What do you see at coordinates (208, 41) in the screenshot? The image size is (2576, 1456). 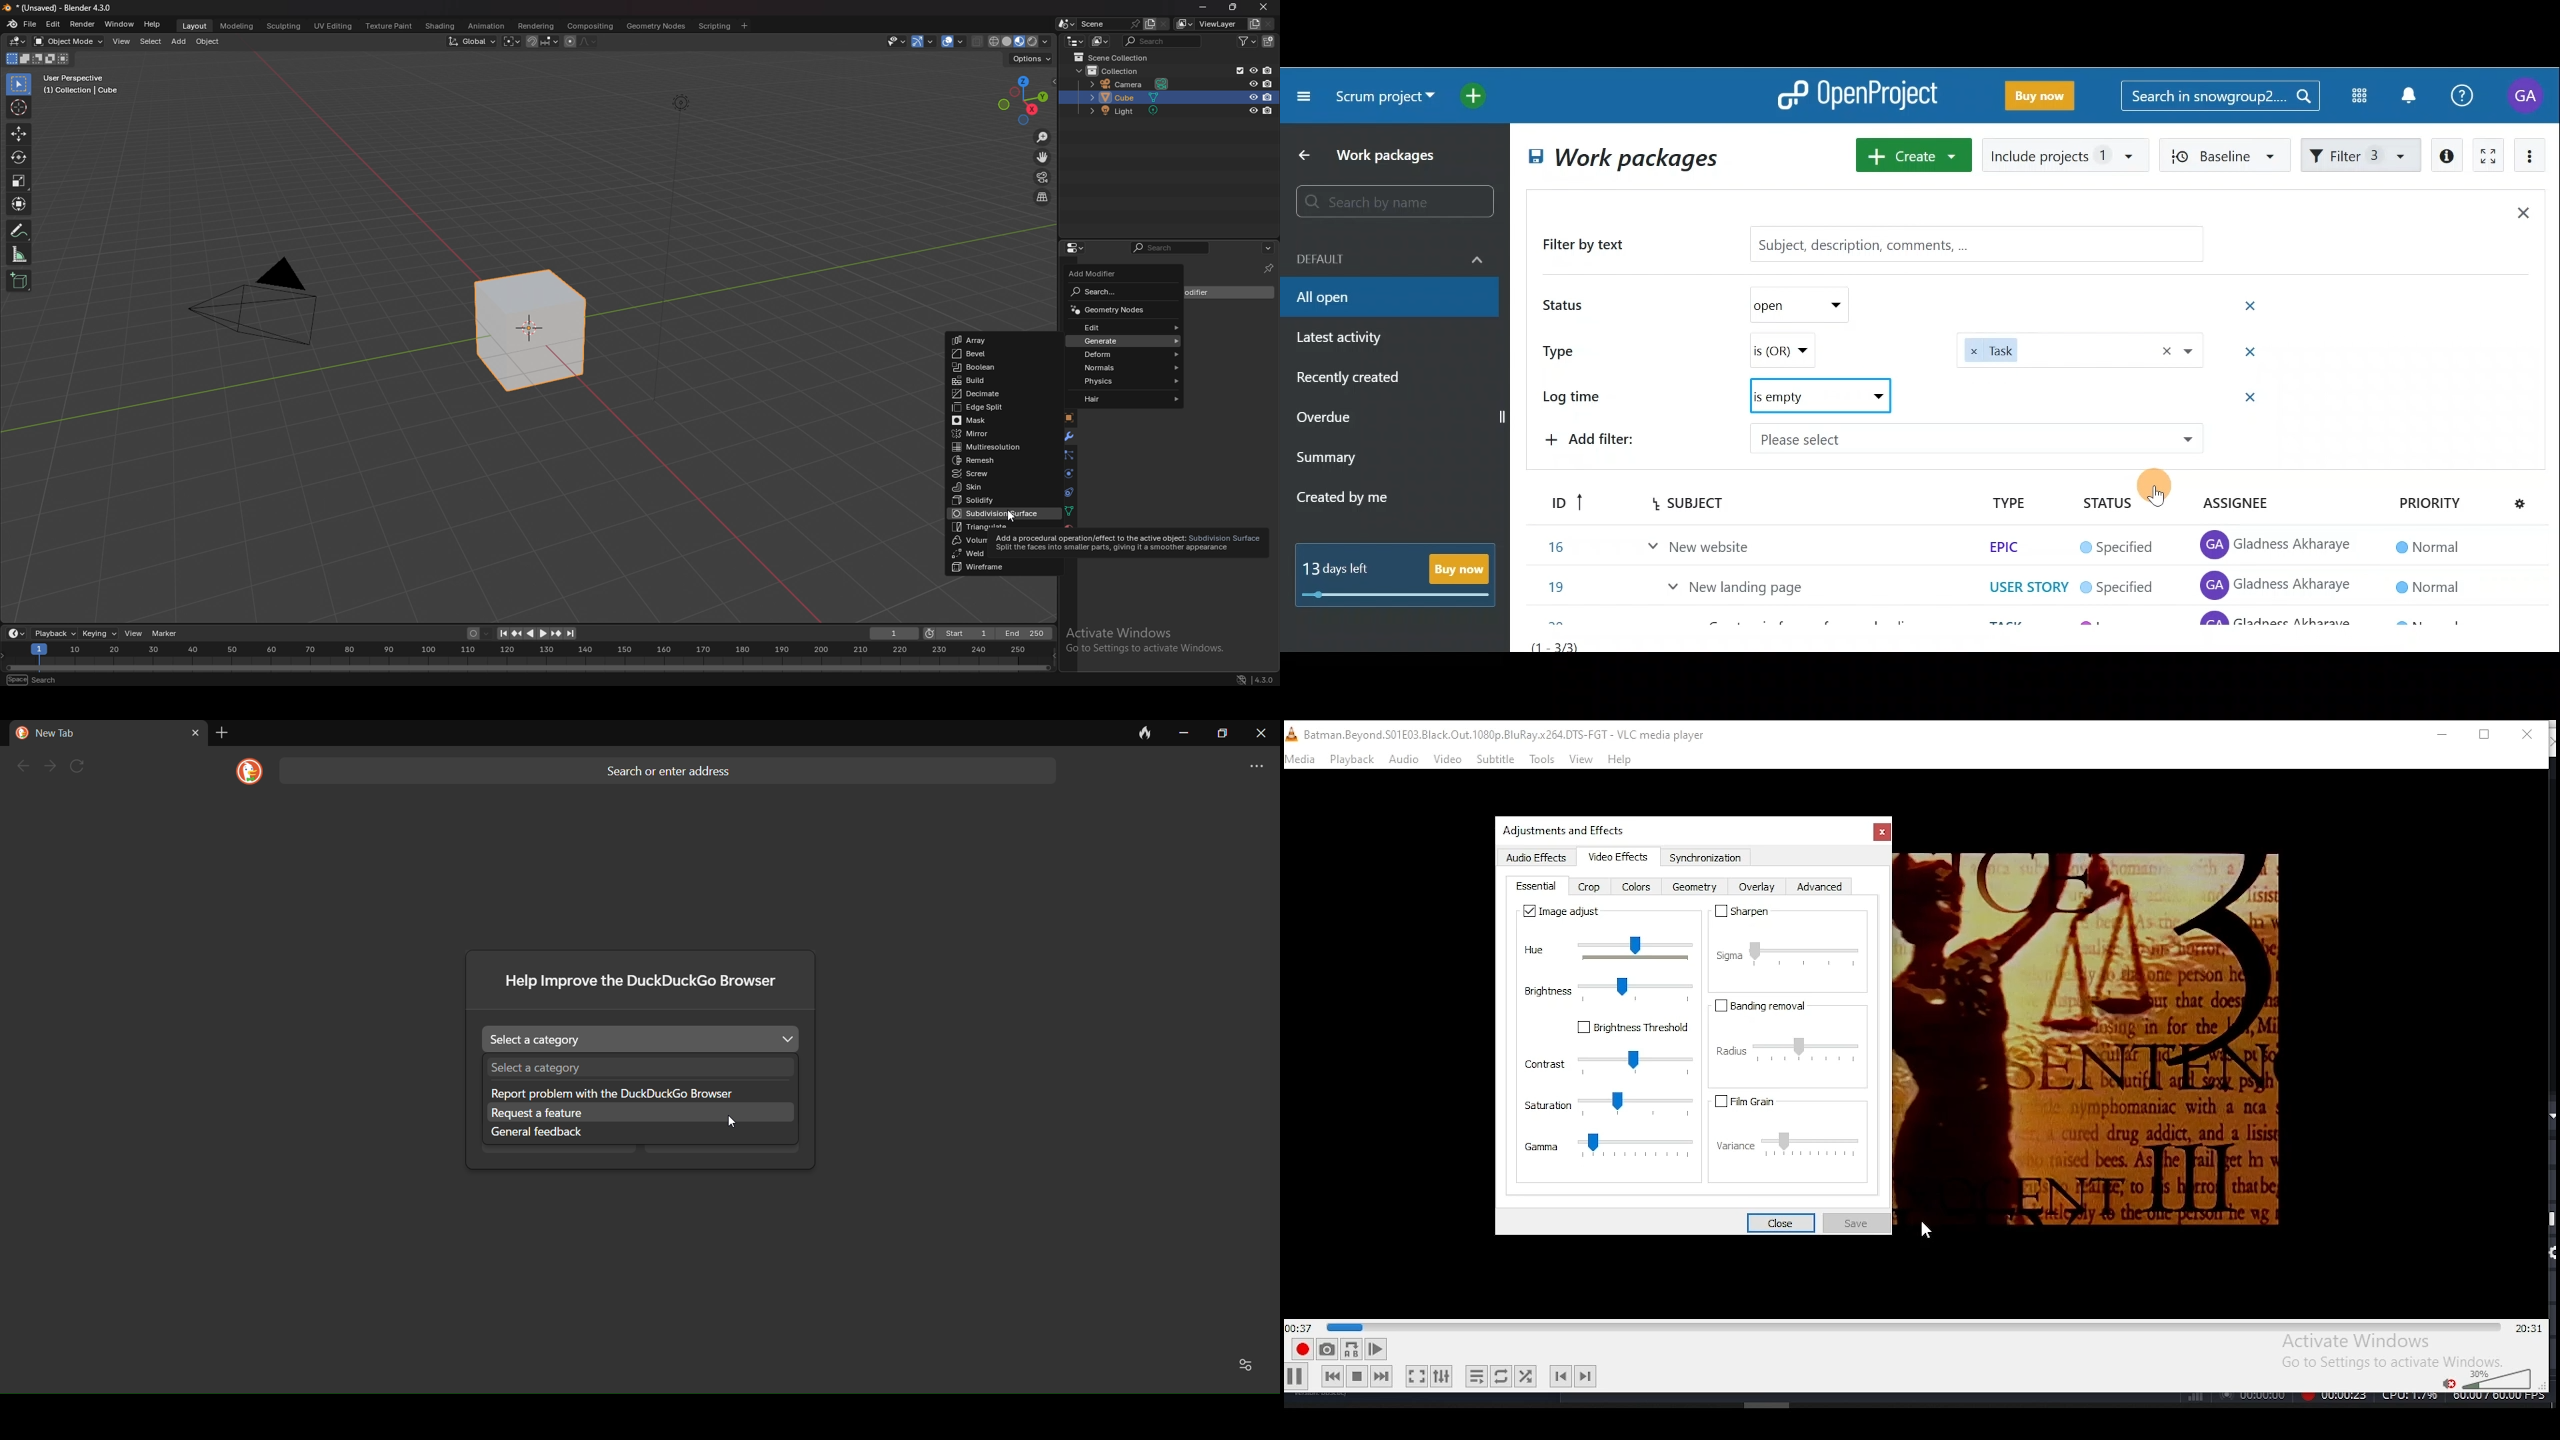 I see `object` at bounding box center [208, 41].